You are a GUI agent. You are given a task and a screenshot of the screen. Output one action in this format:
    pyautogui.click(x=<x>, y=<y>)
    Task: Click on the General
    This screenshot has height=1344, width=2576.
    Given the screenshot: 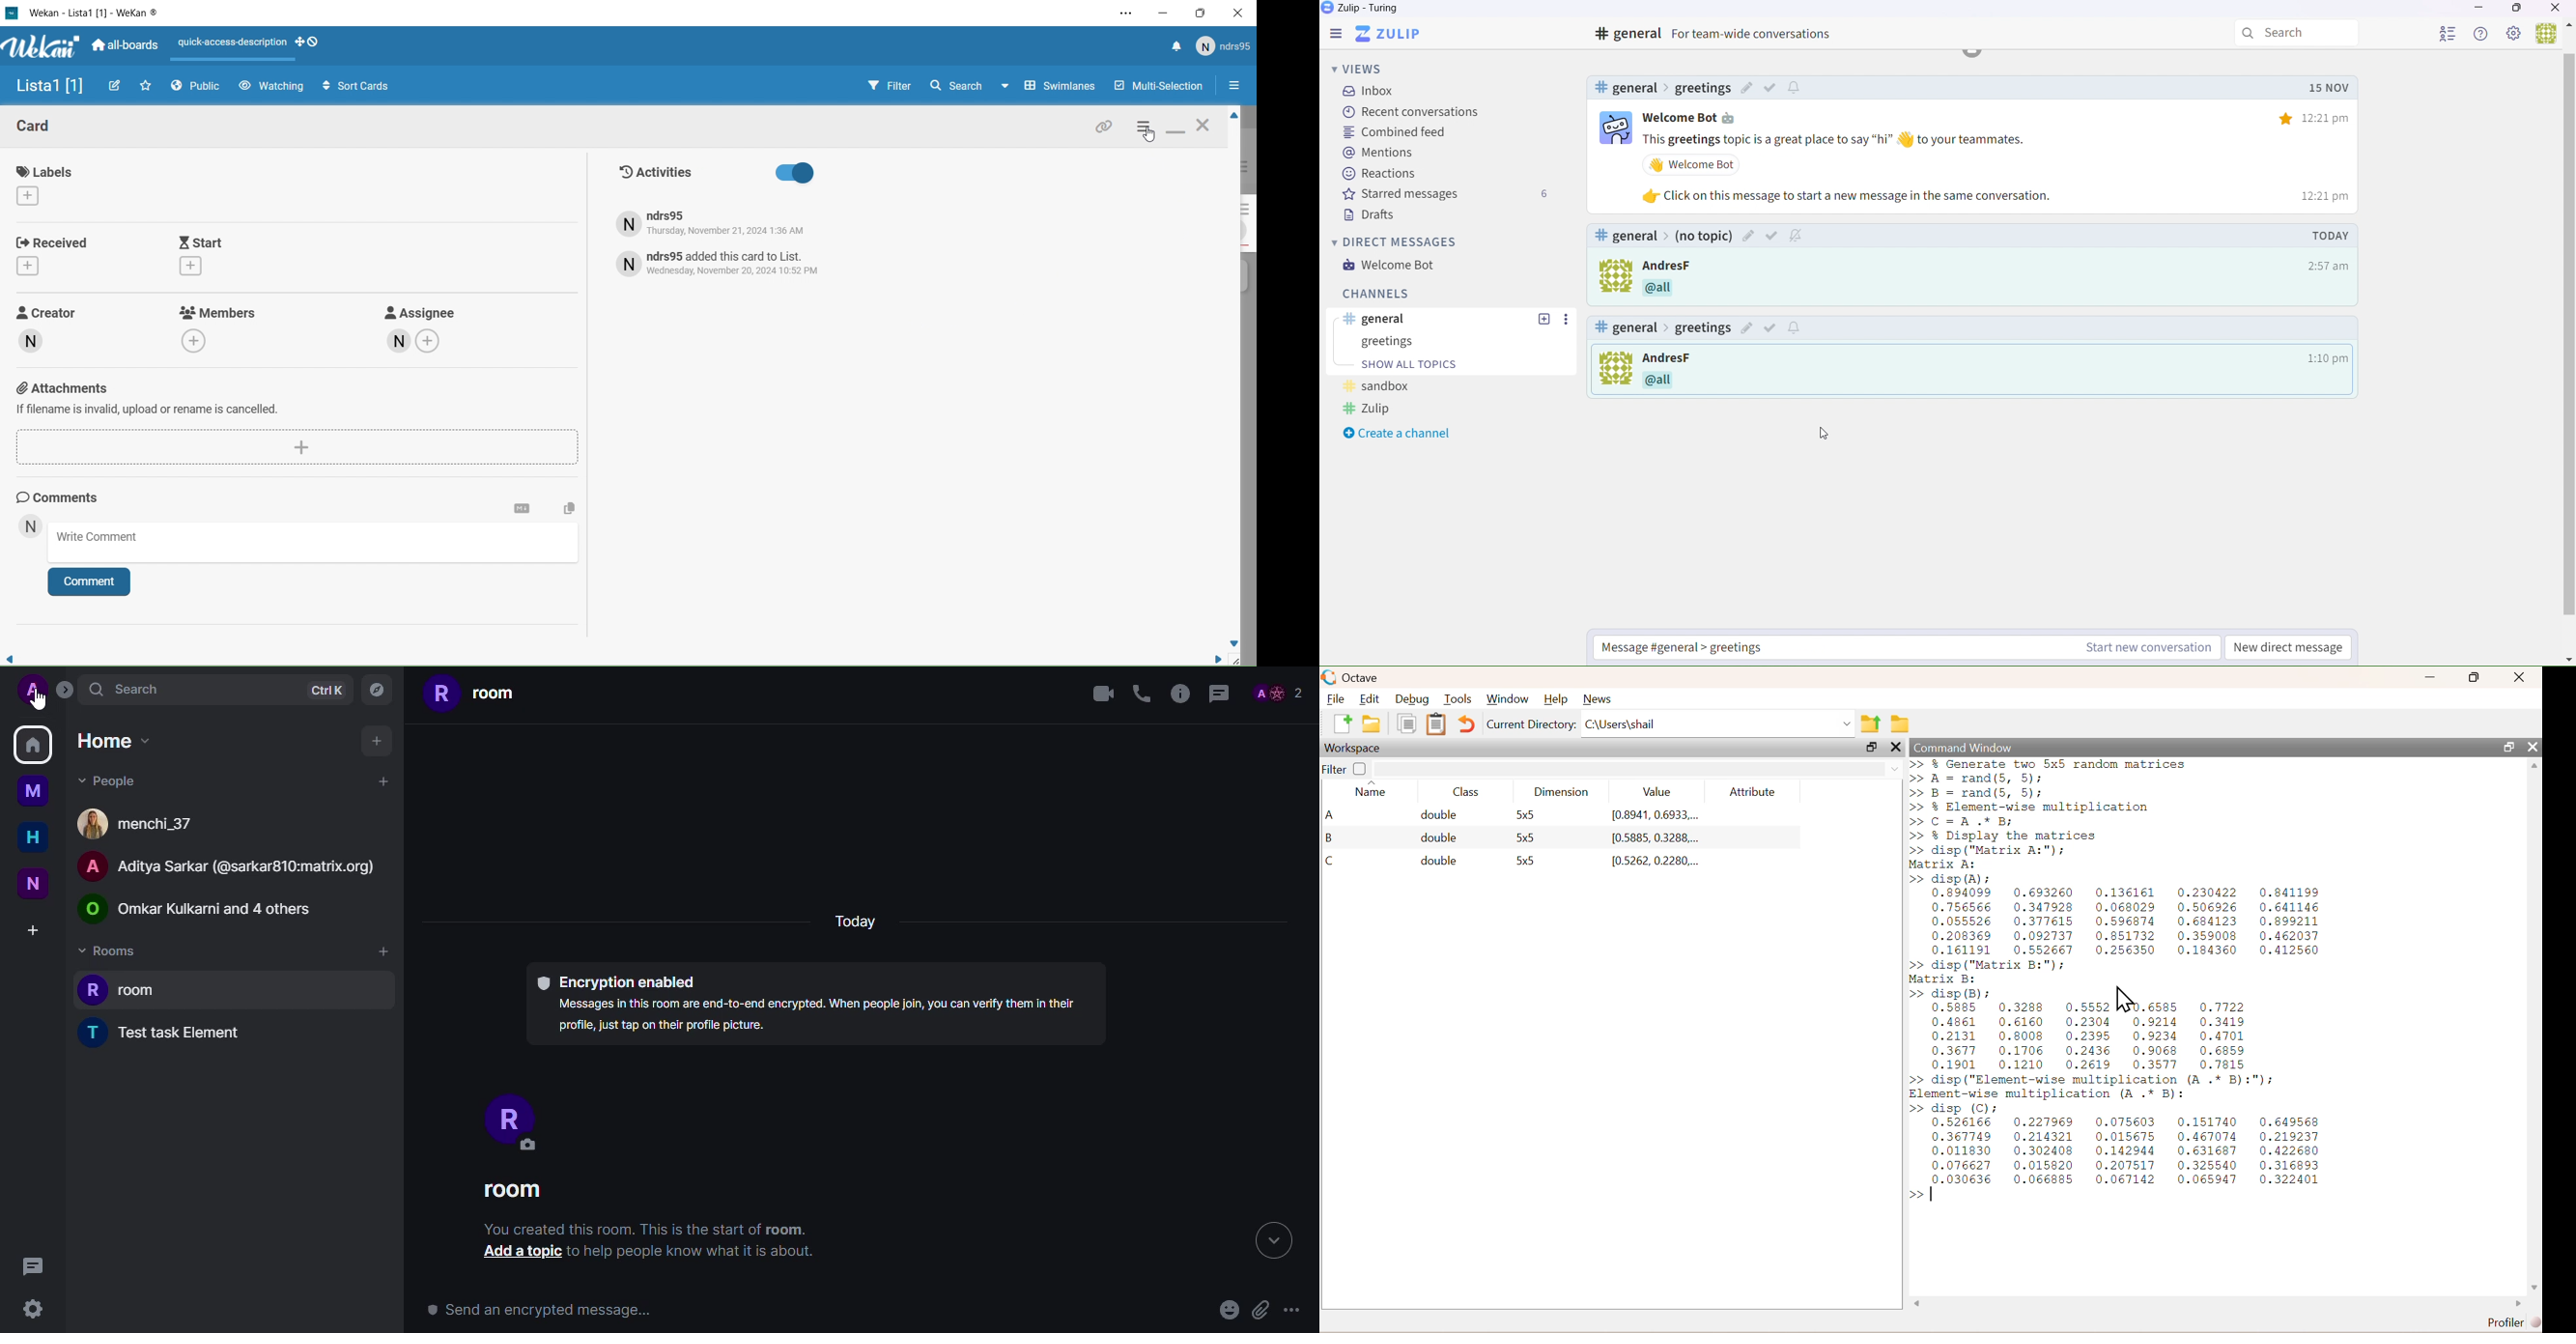 What is the action you would take?
    pyautogui.click(x=1385, y=319)
    